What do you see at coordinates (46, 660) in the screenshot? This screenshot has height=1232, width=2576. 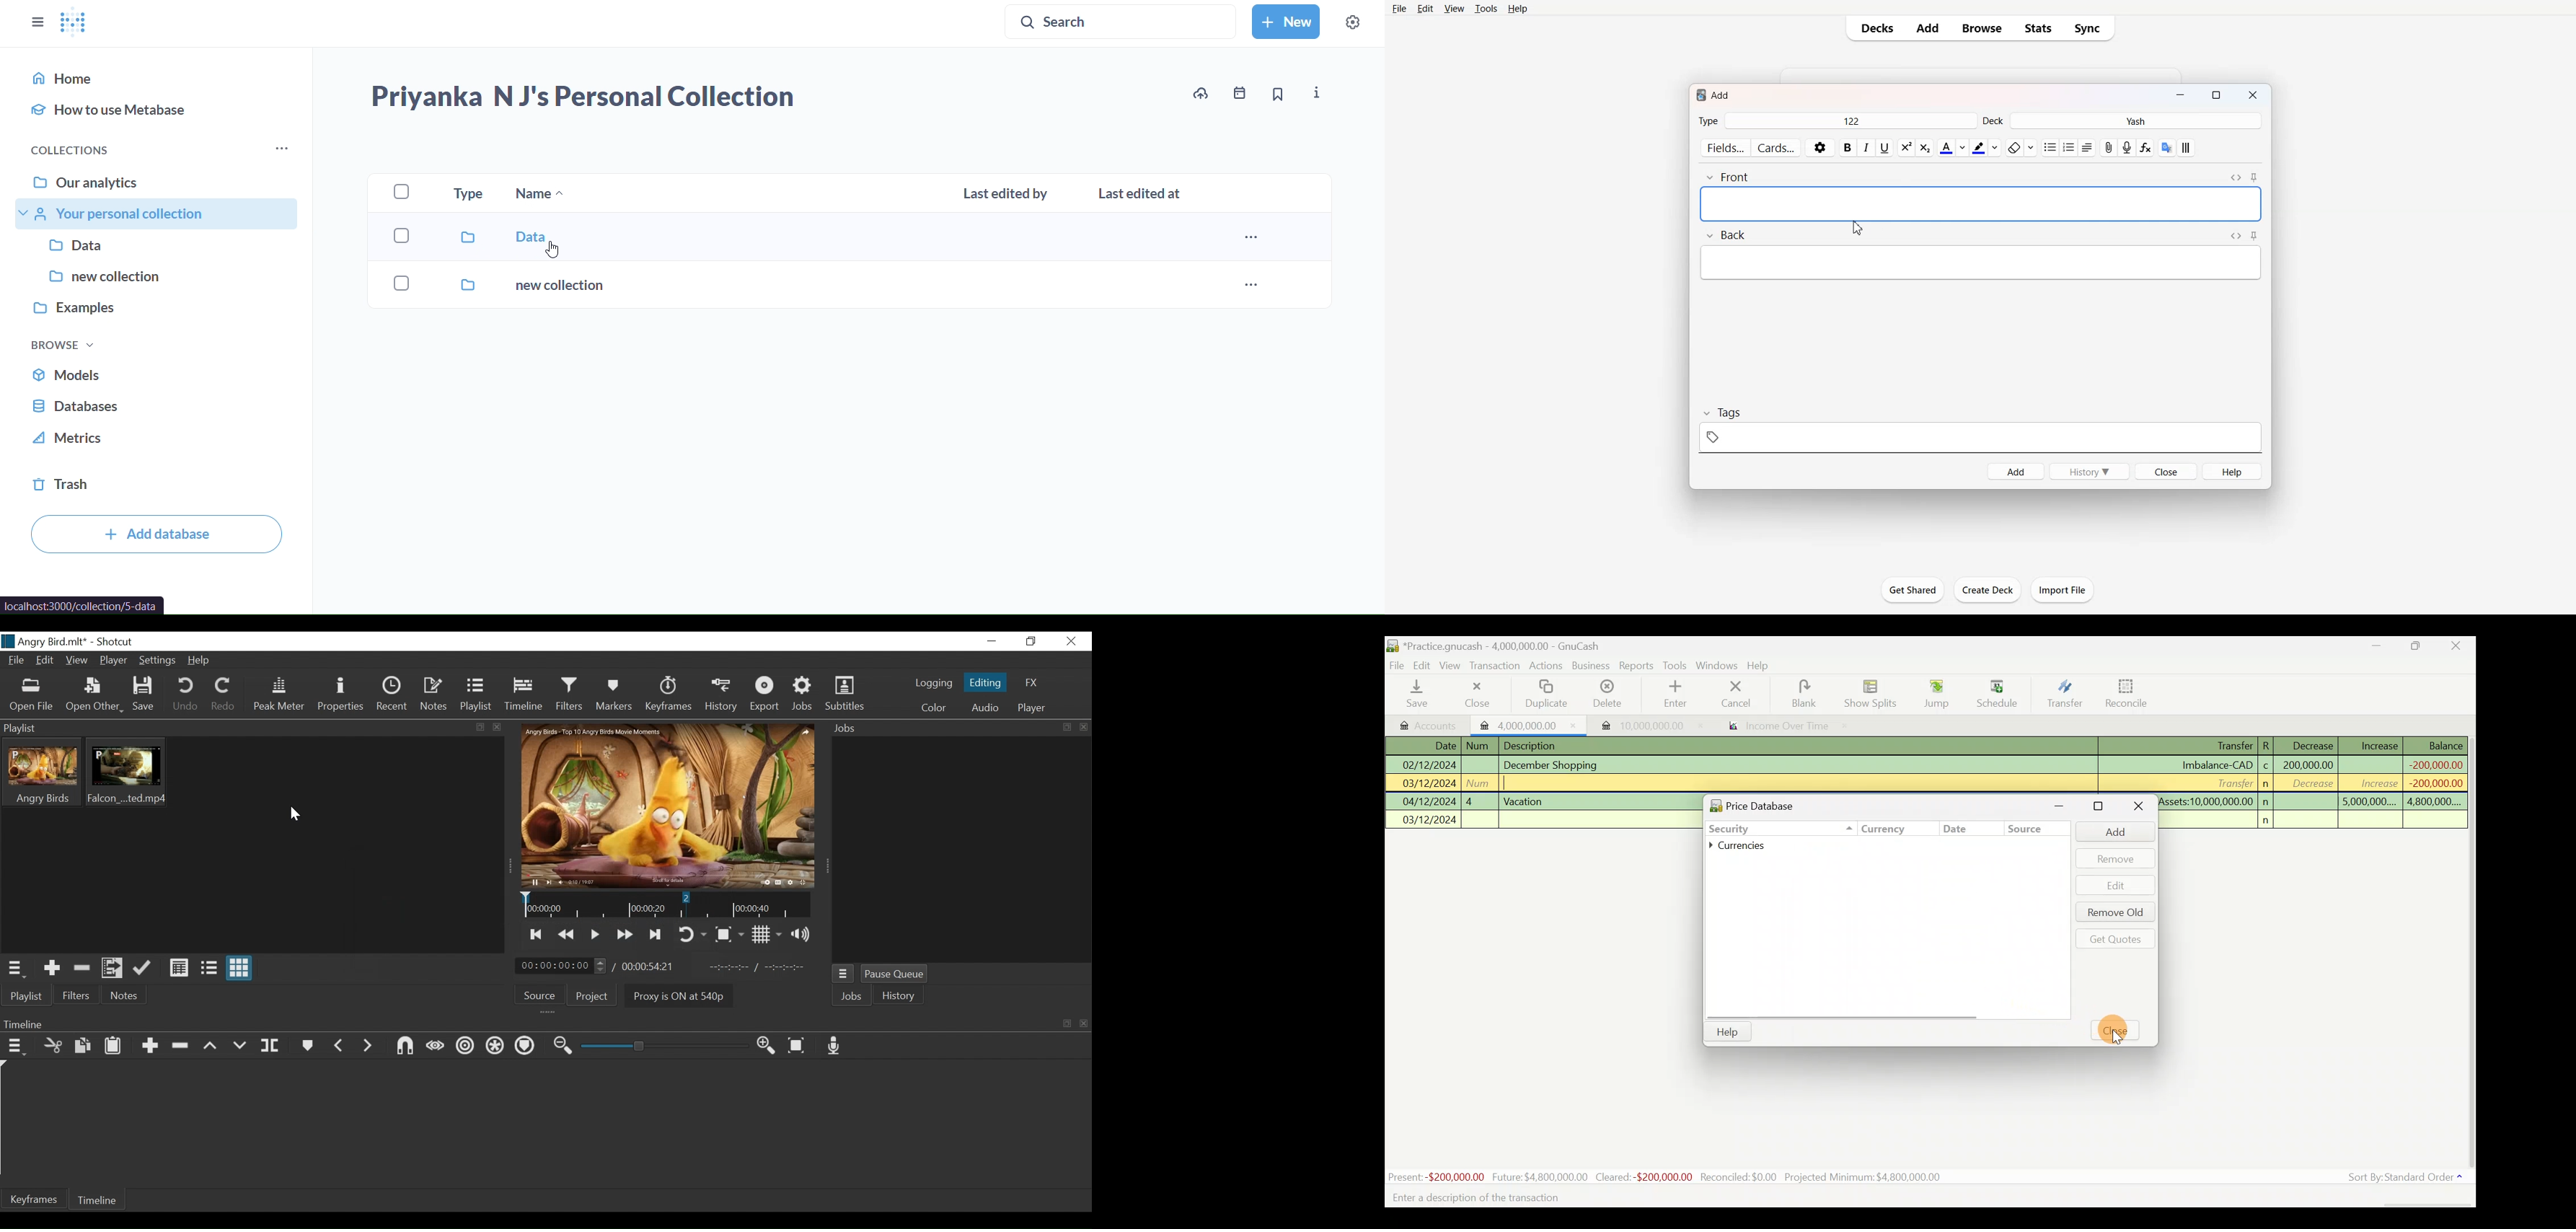 I see `Edit` at bounding box center [46, 660].